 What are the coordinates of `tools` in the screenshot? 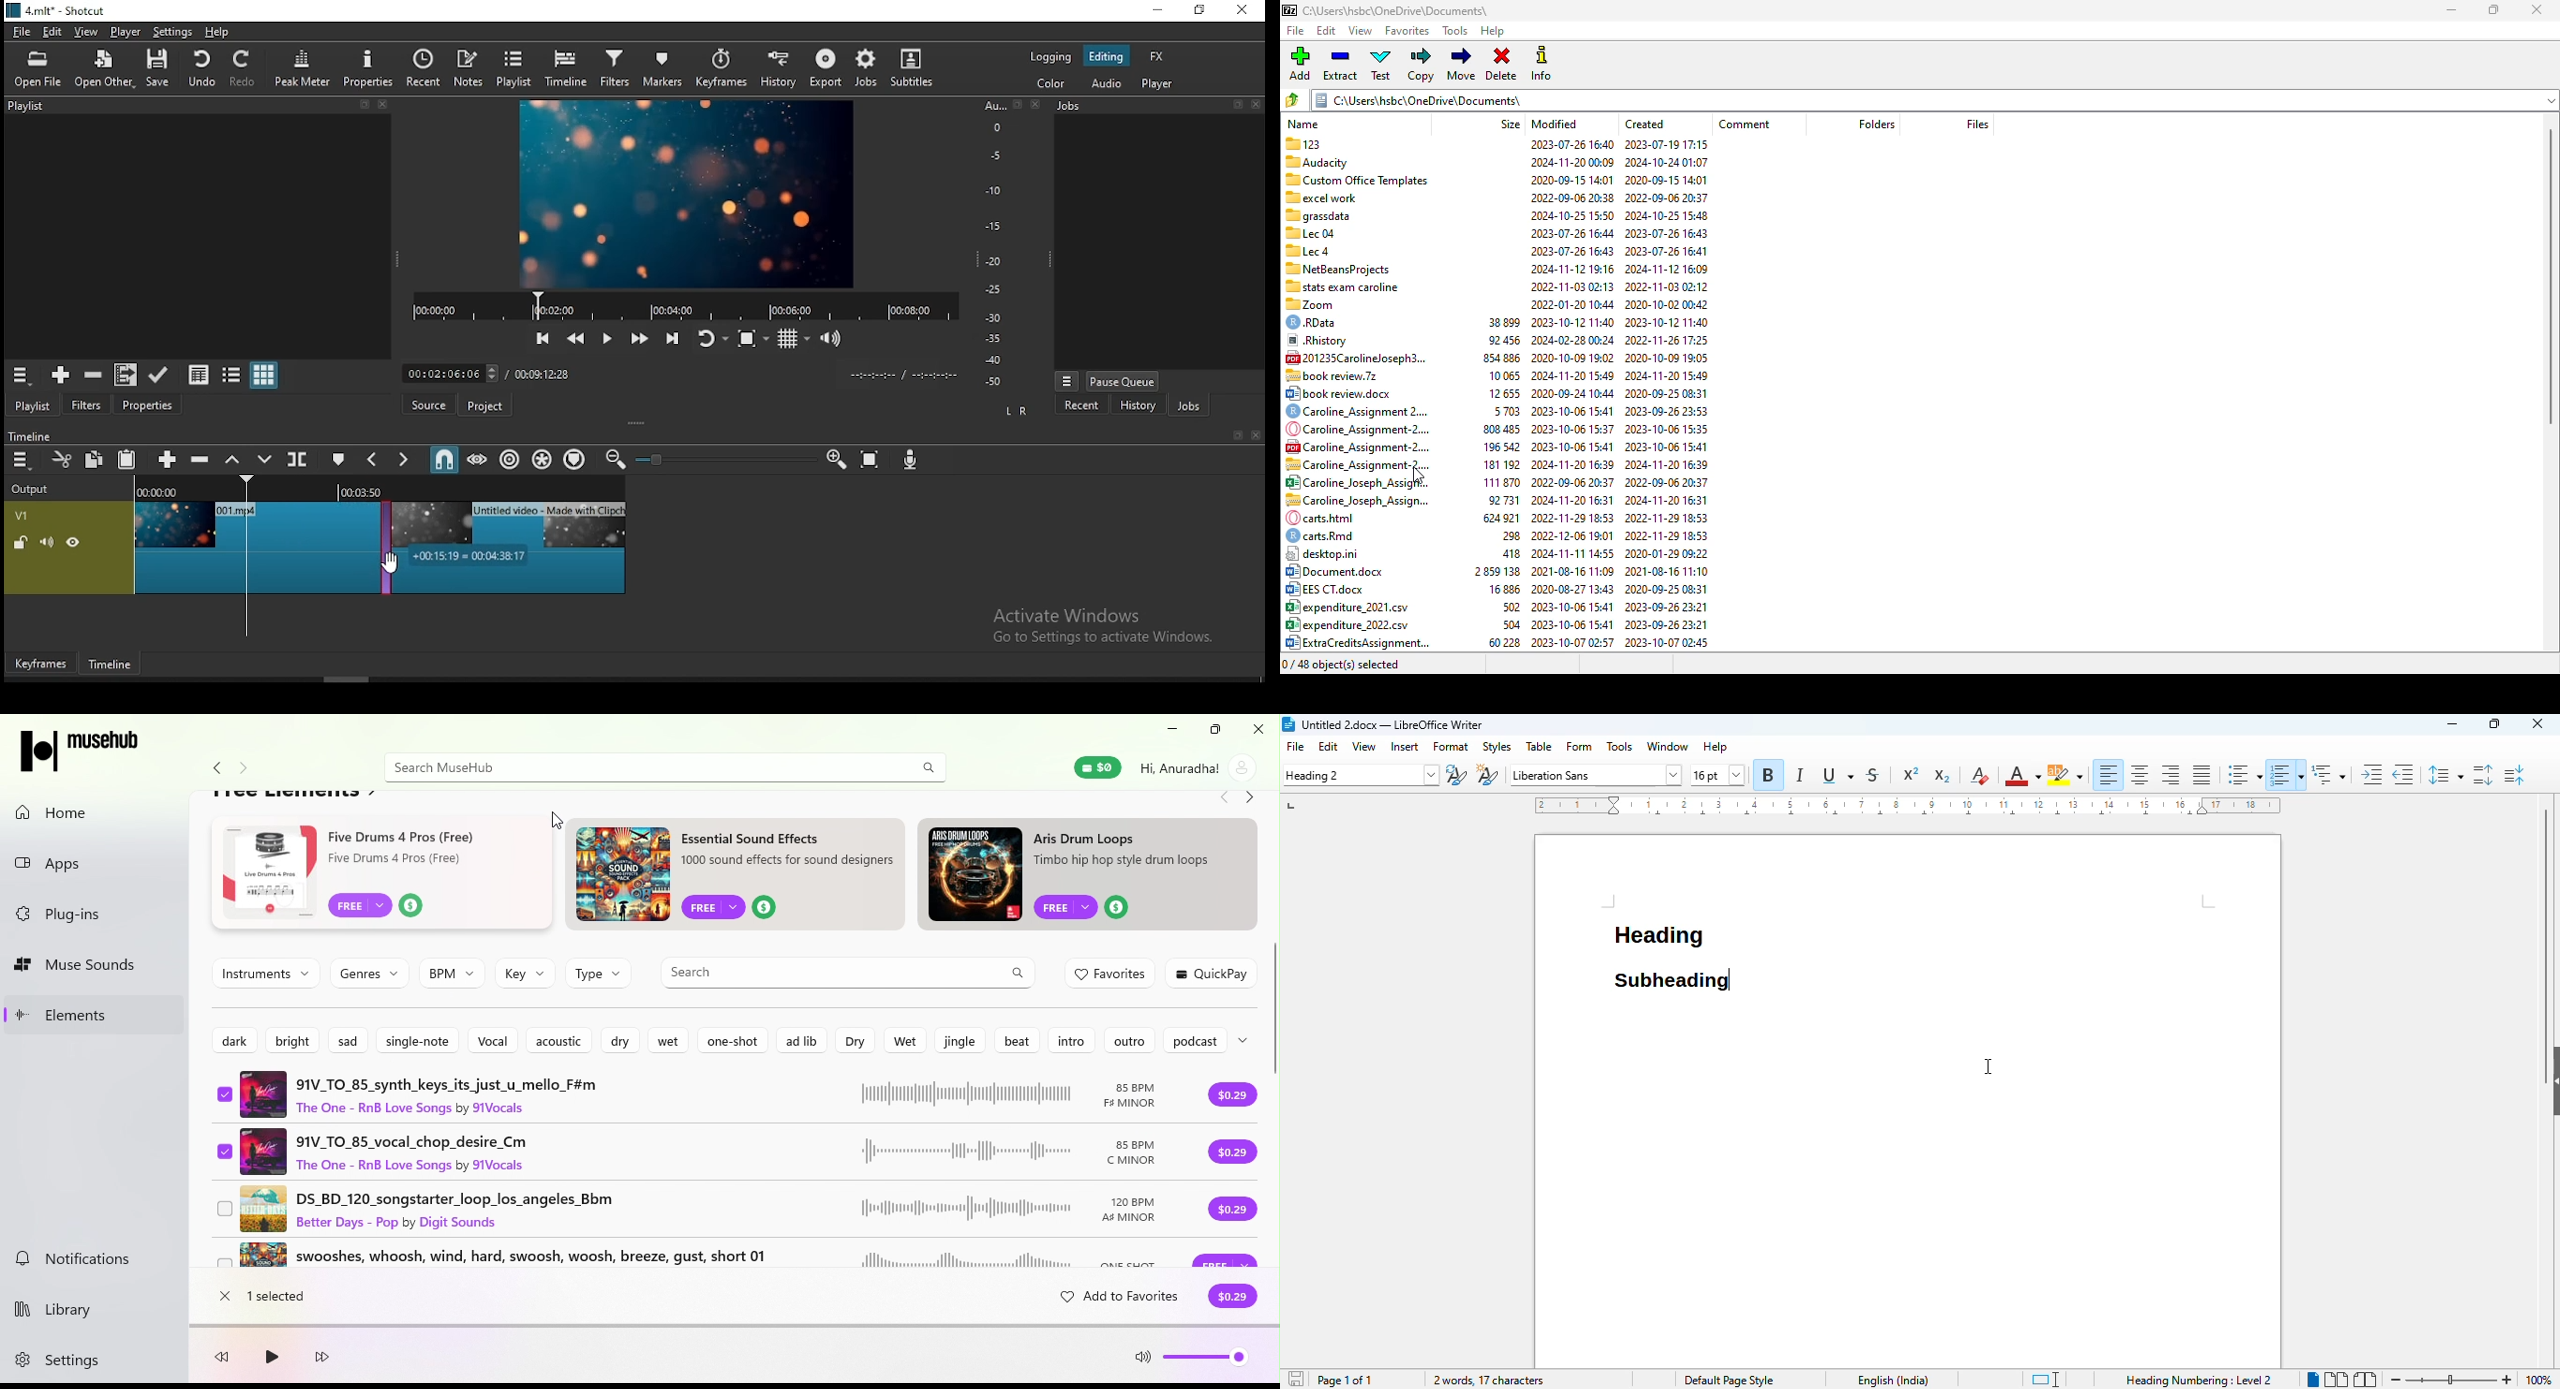 It's located at (1619, 746).